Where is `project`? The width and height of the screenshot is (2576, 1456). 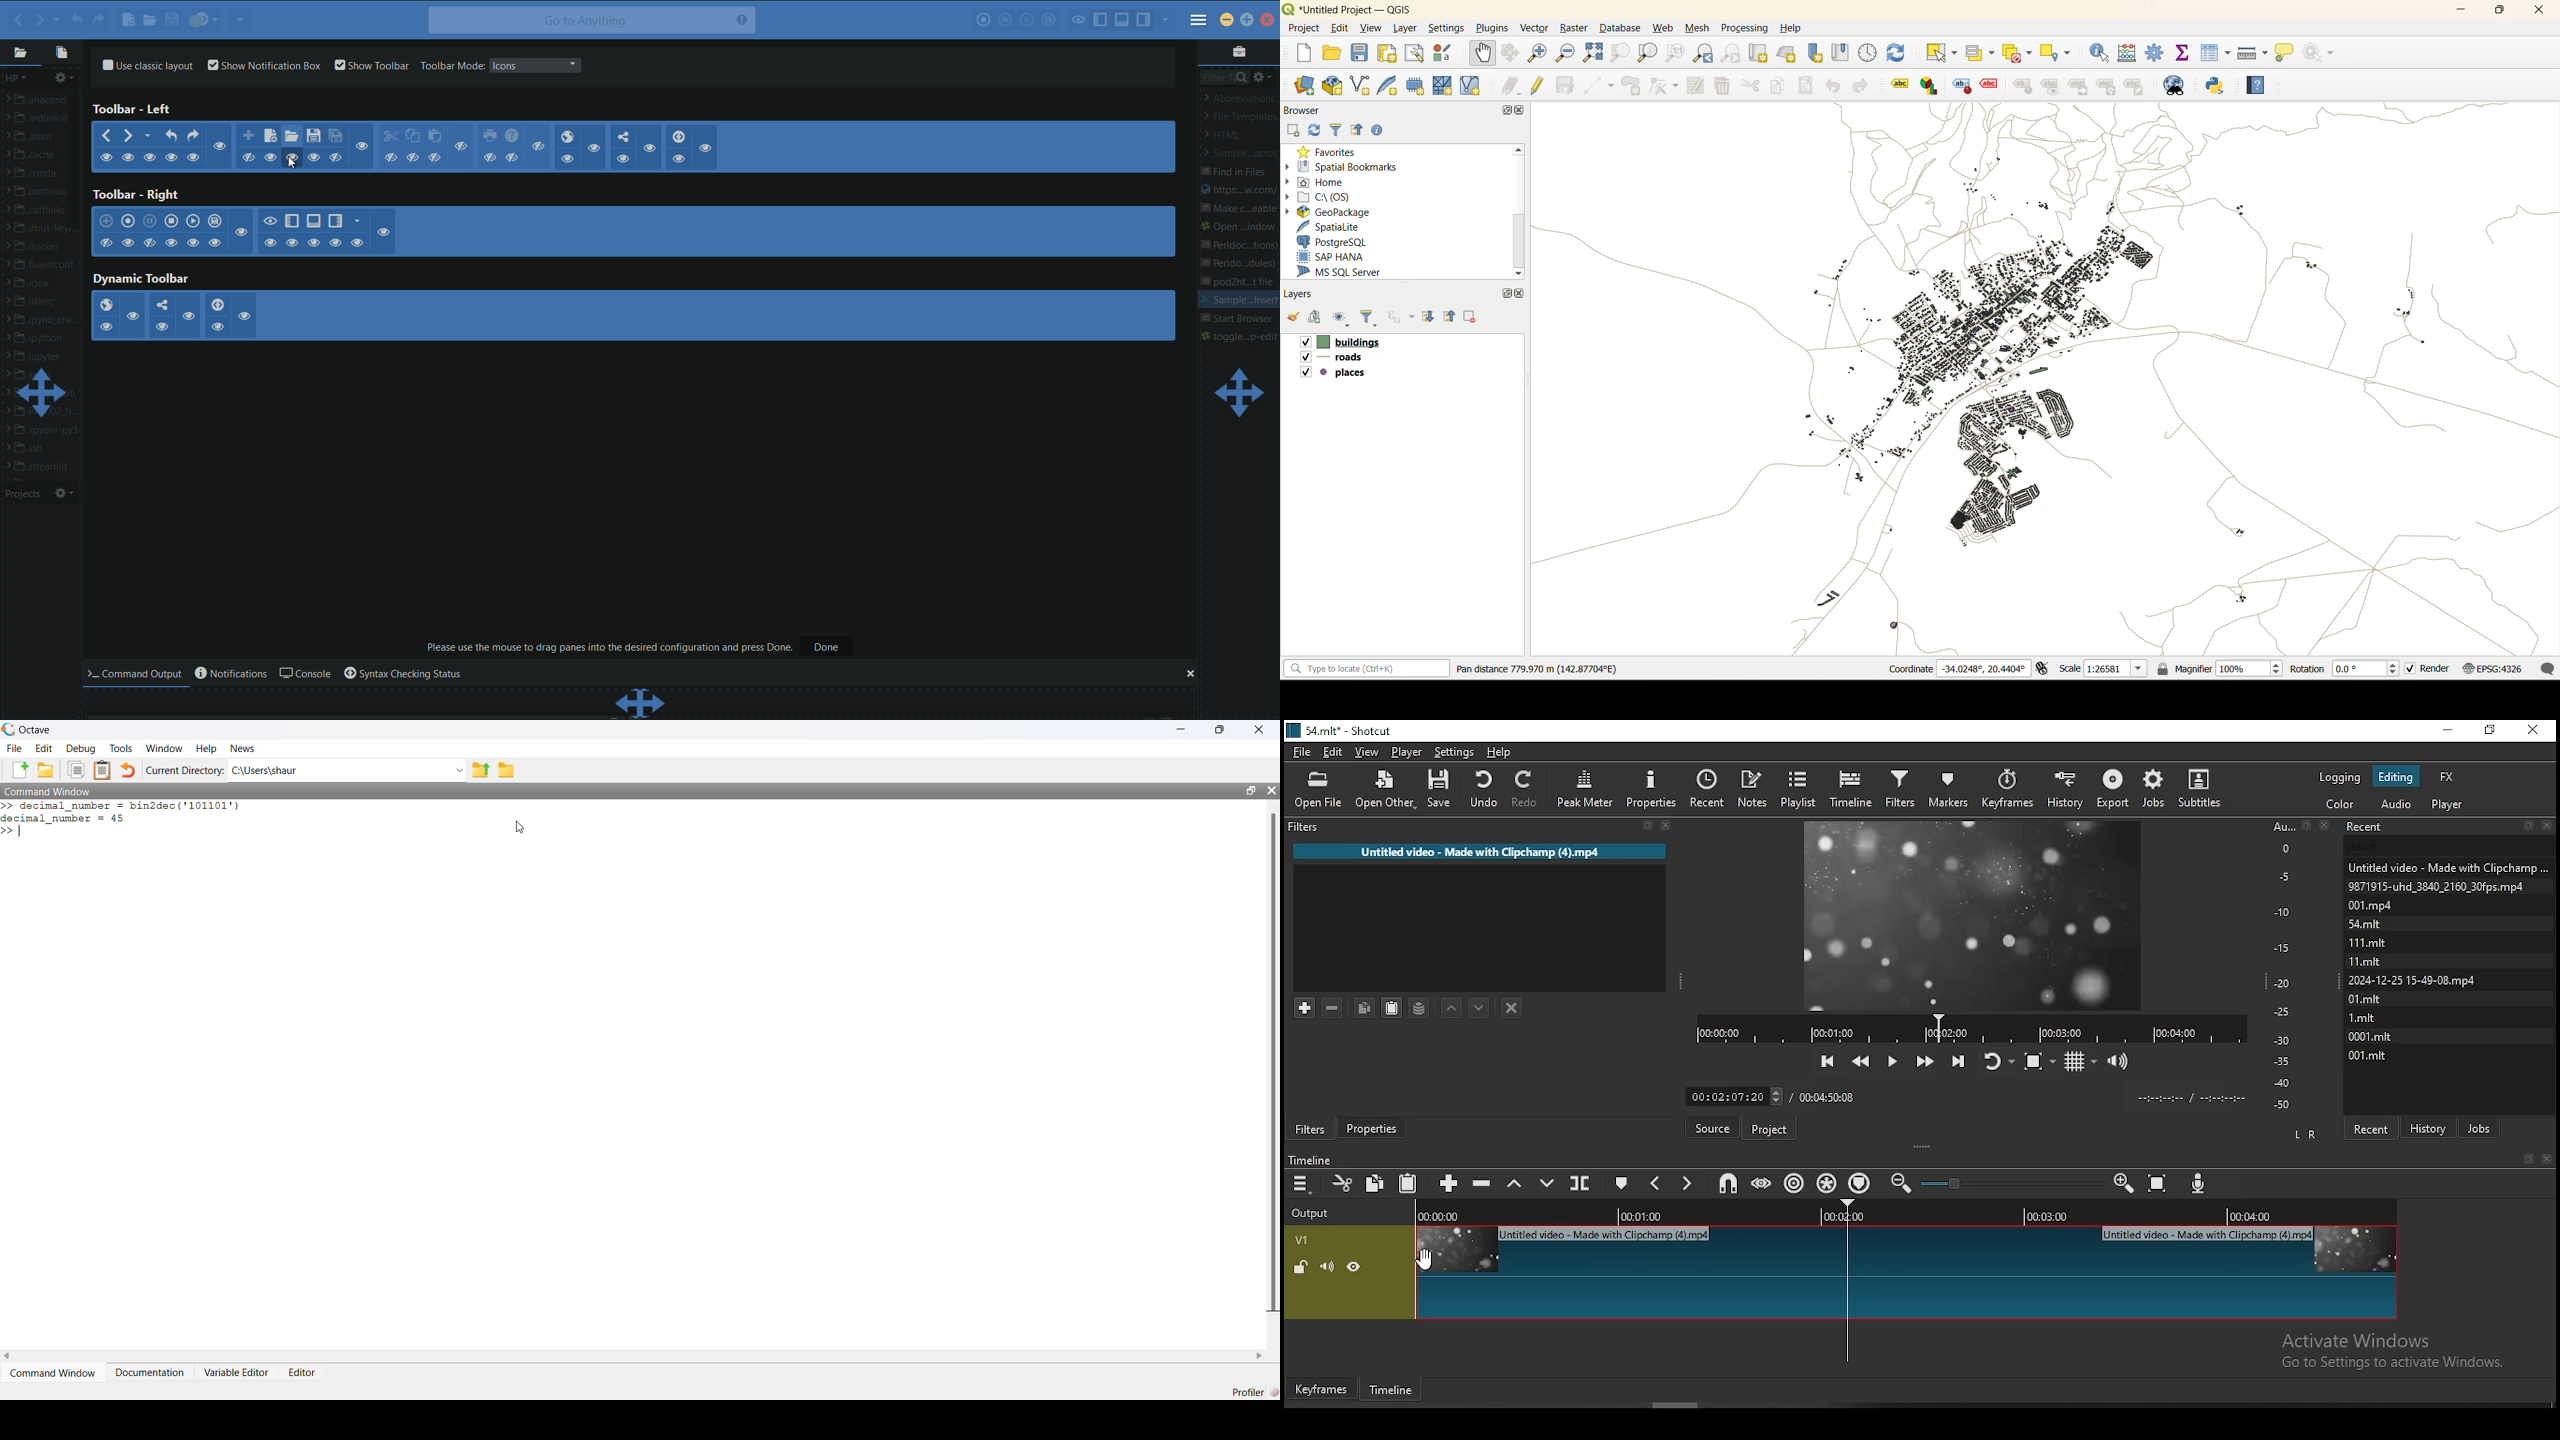
project is located at coordinates (1307, 30).